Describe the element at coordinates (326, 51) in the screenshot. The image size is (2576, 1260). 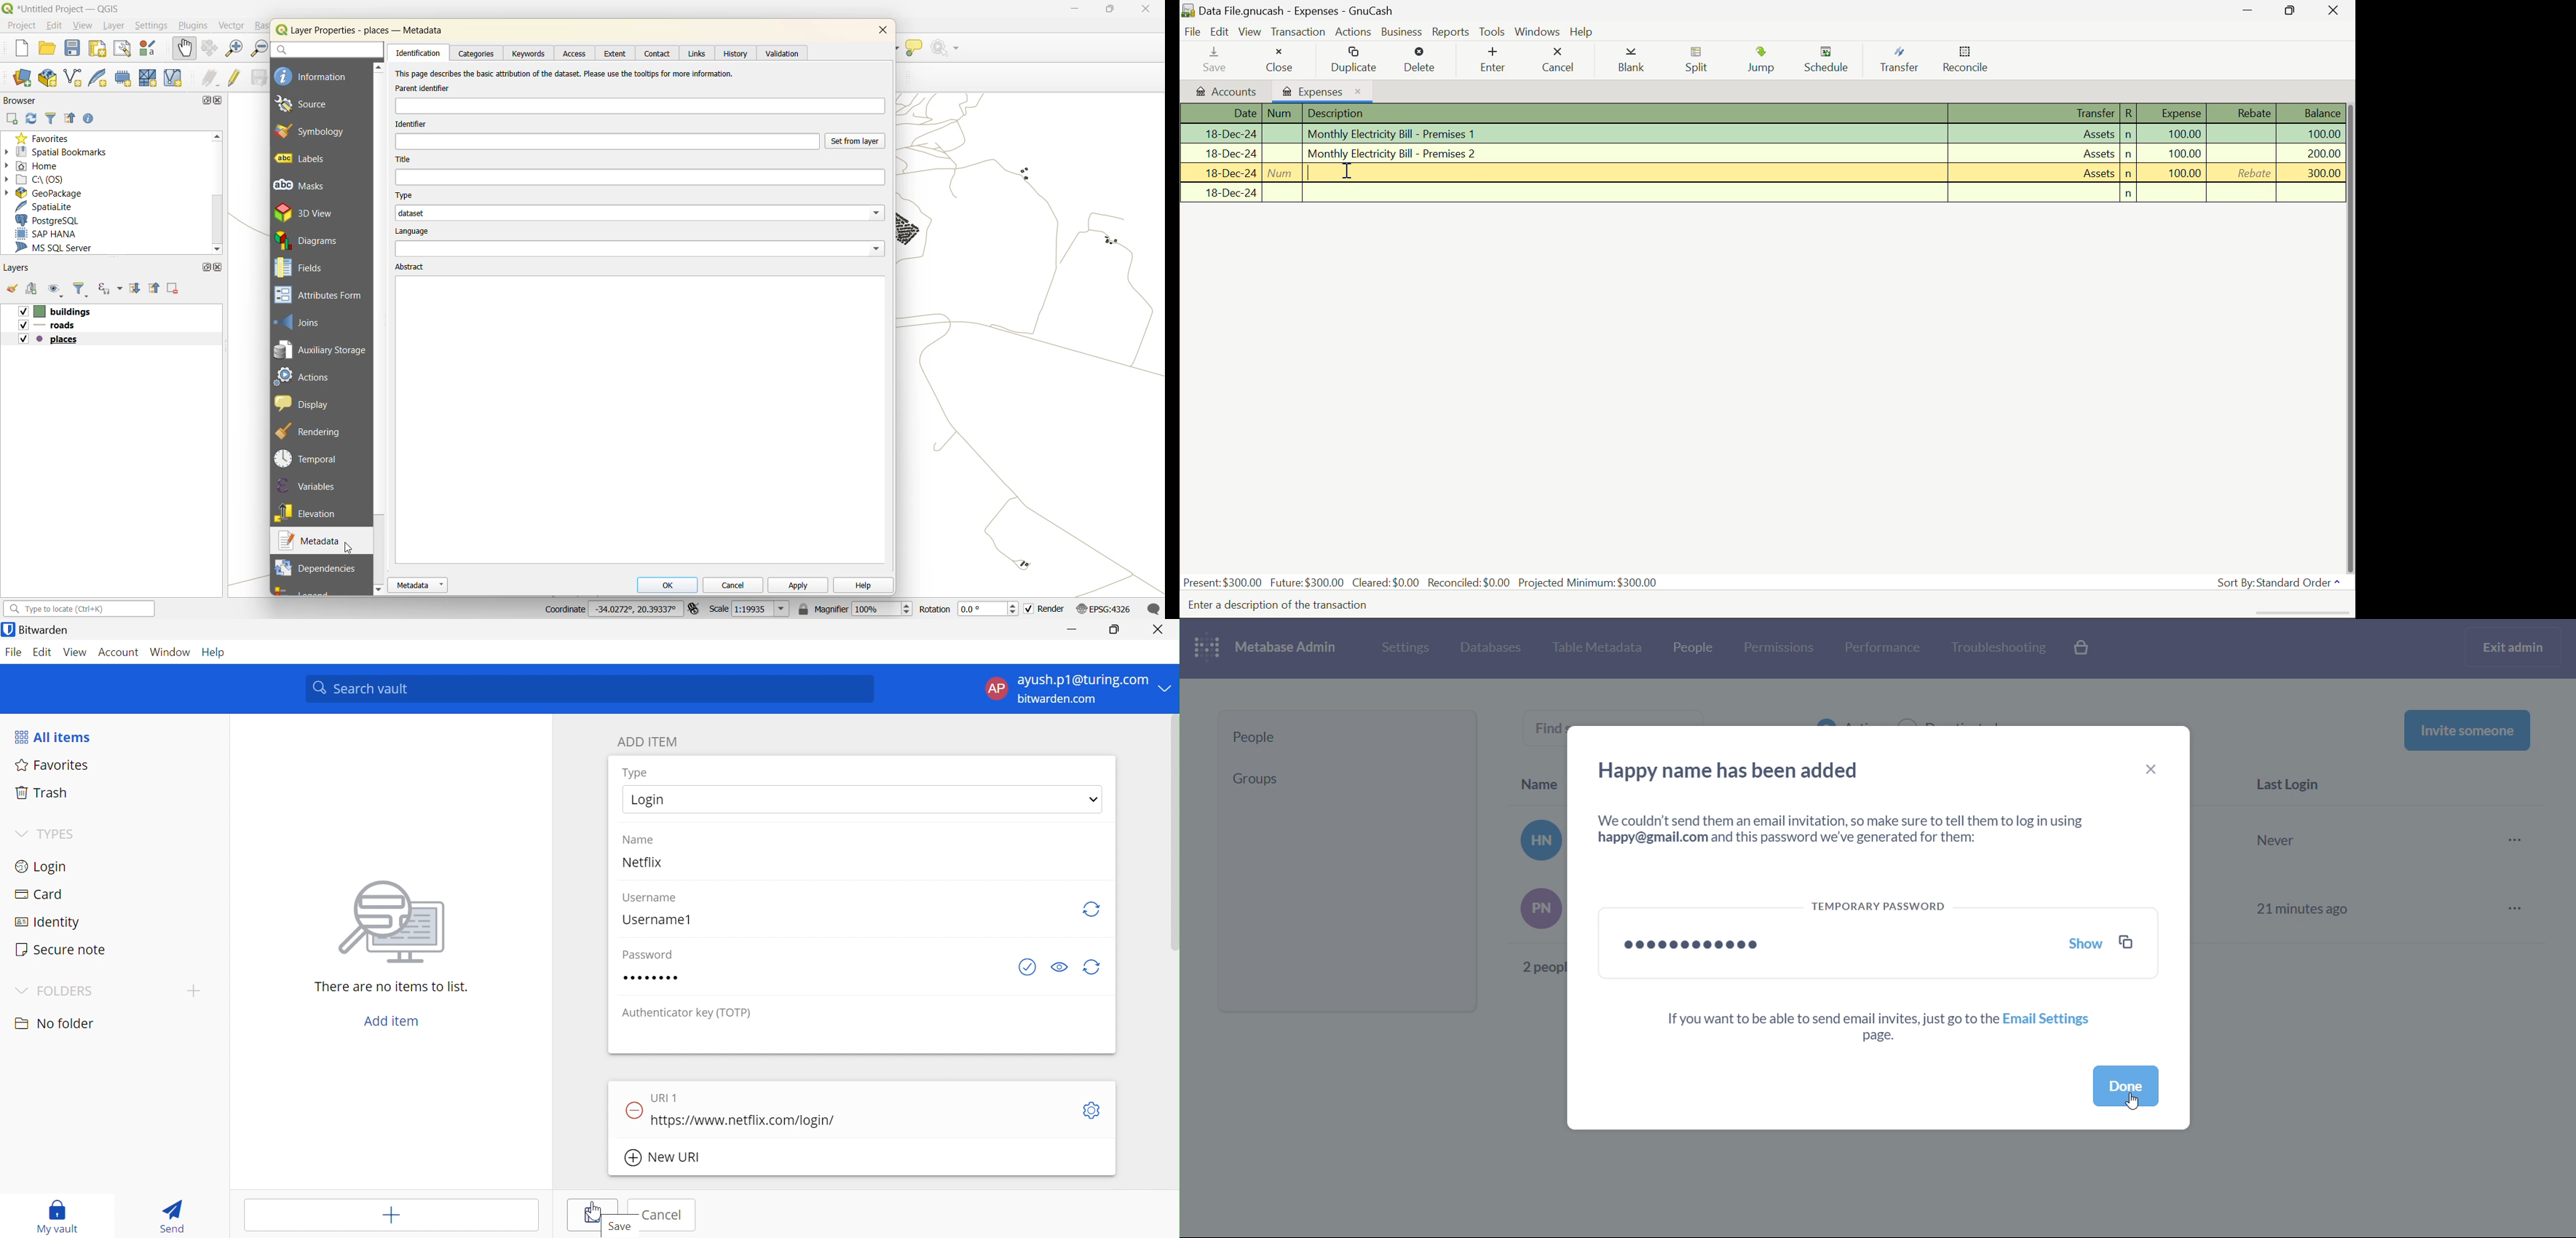
I see `search` at that location.